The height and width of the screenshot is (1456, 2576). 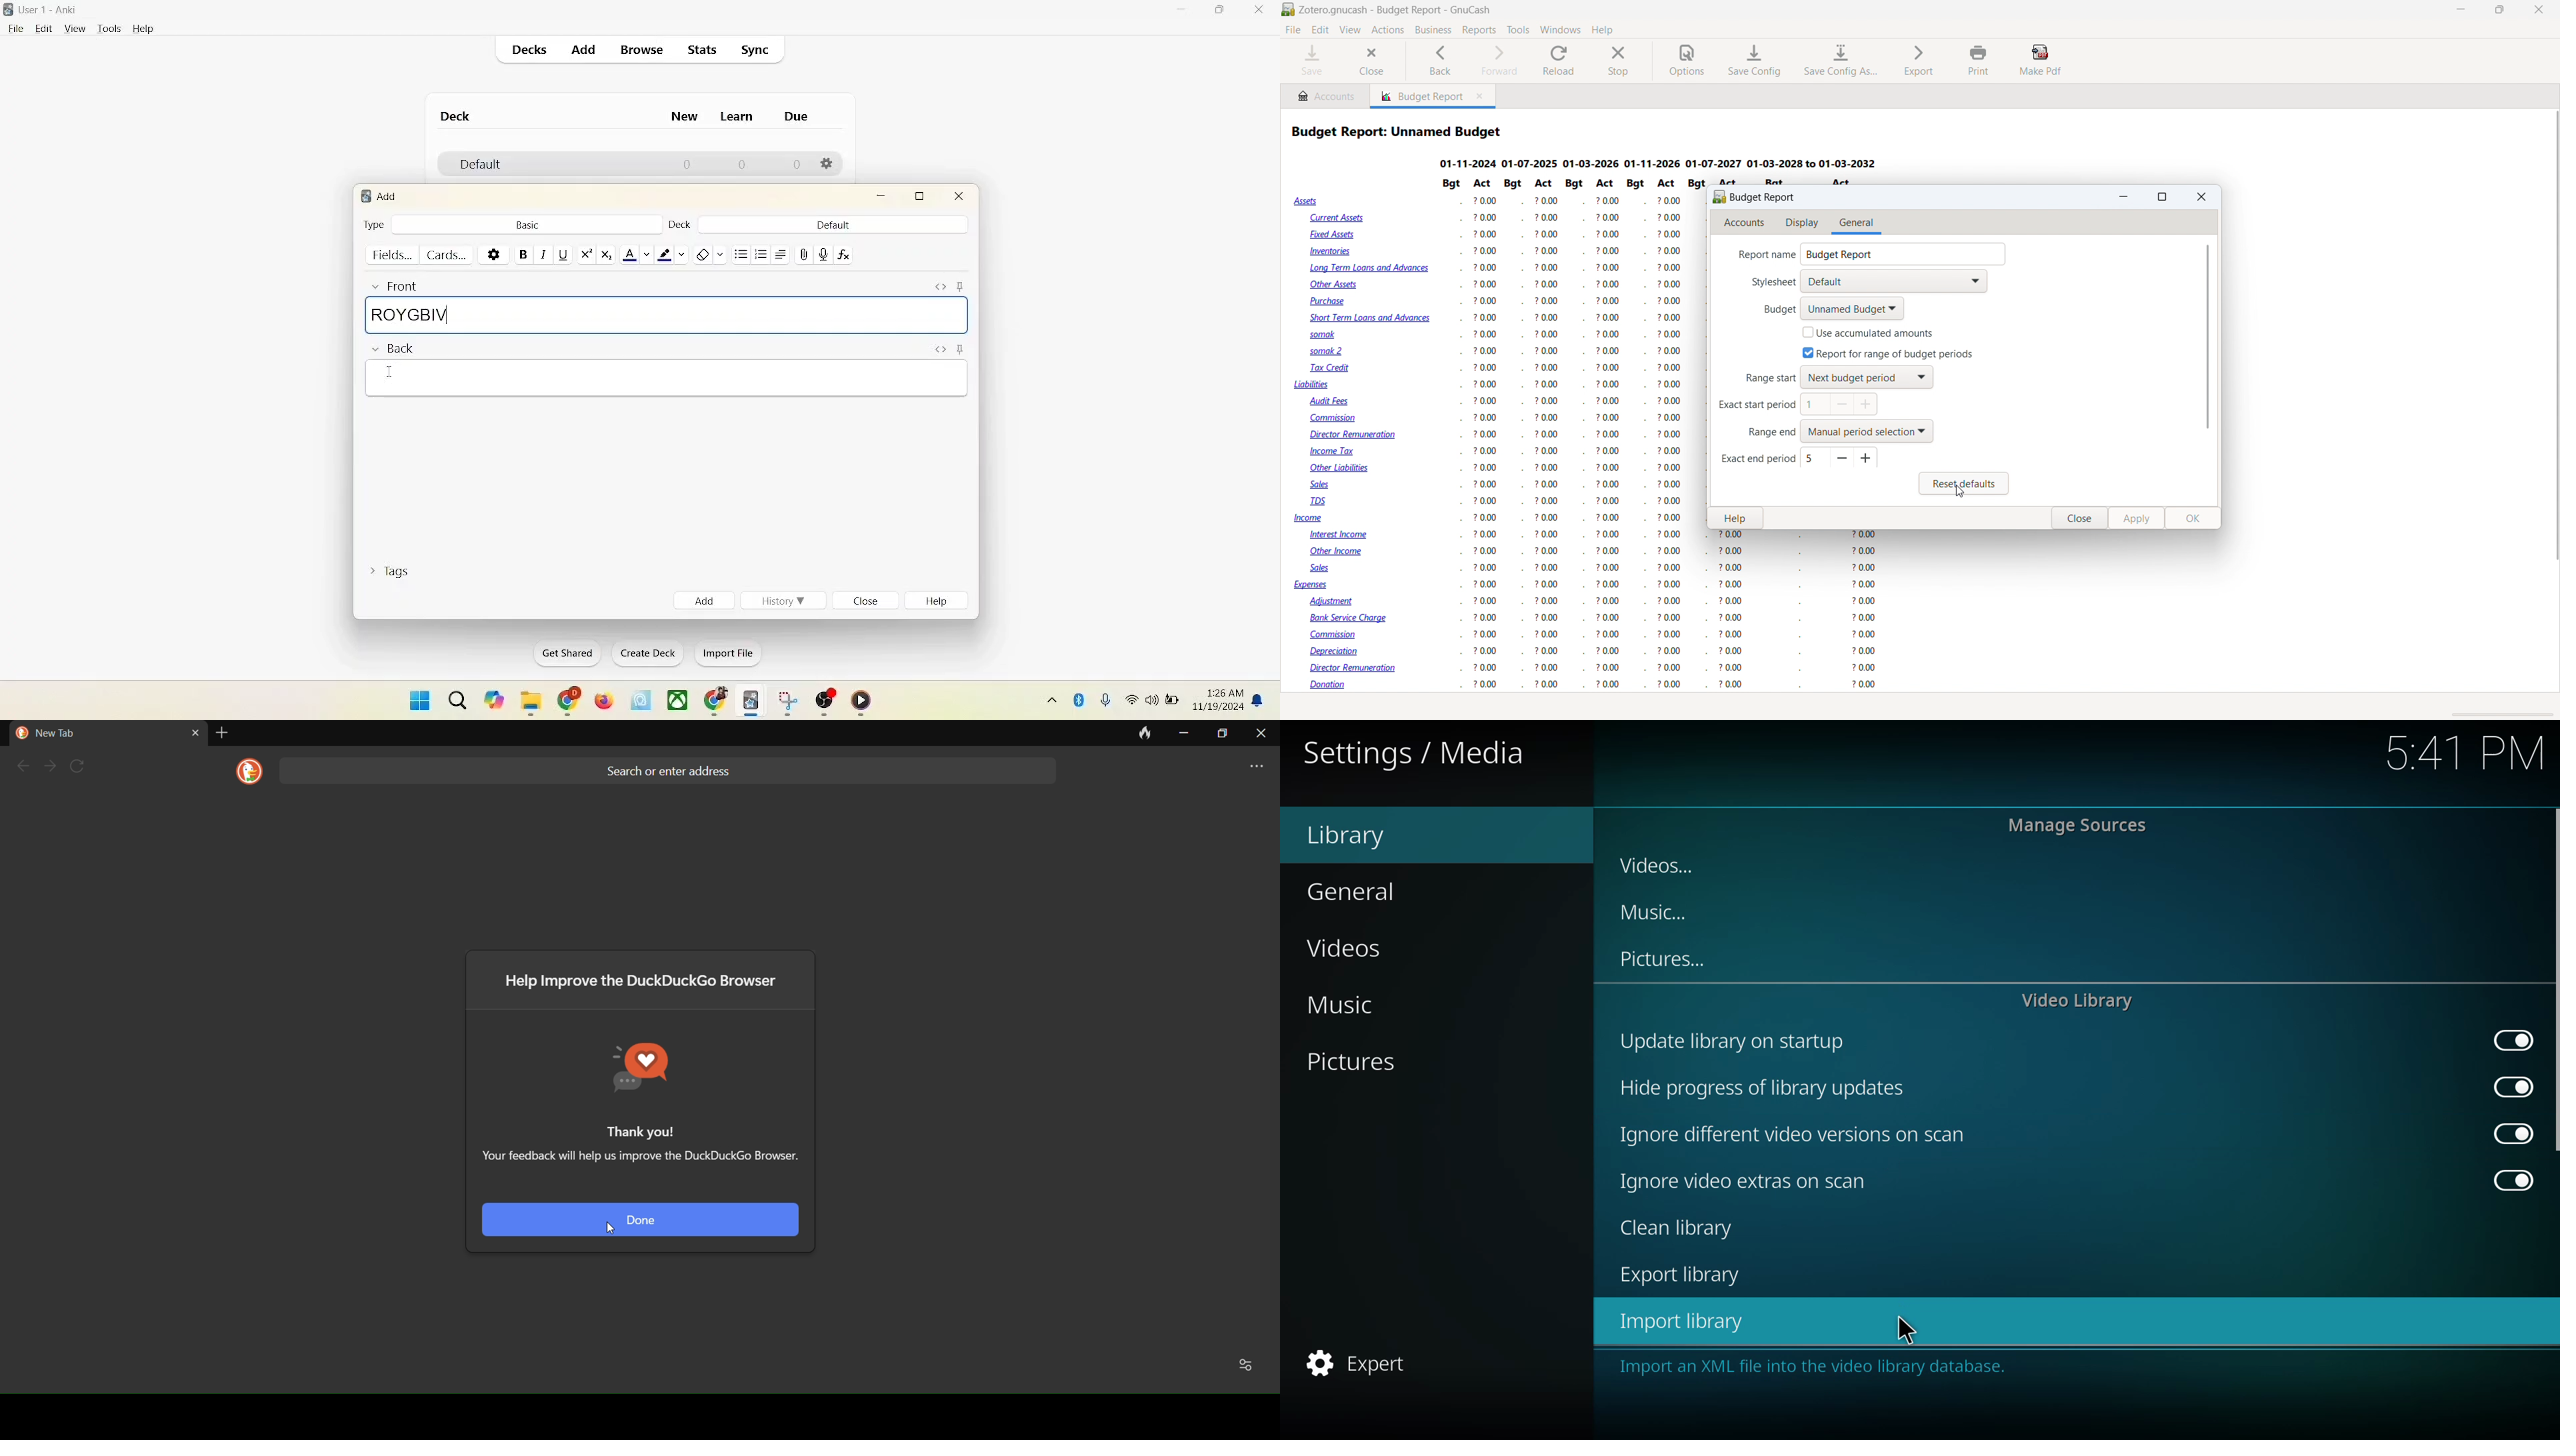 What do you see at coordinates (1331, 301) in the screenshot?
I see `Purchase` at bounding box center [1331, 301].